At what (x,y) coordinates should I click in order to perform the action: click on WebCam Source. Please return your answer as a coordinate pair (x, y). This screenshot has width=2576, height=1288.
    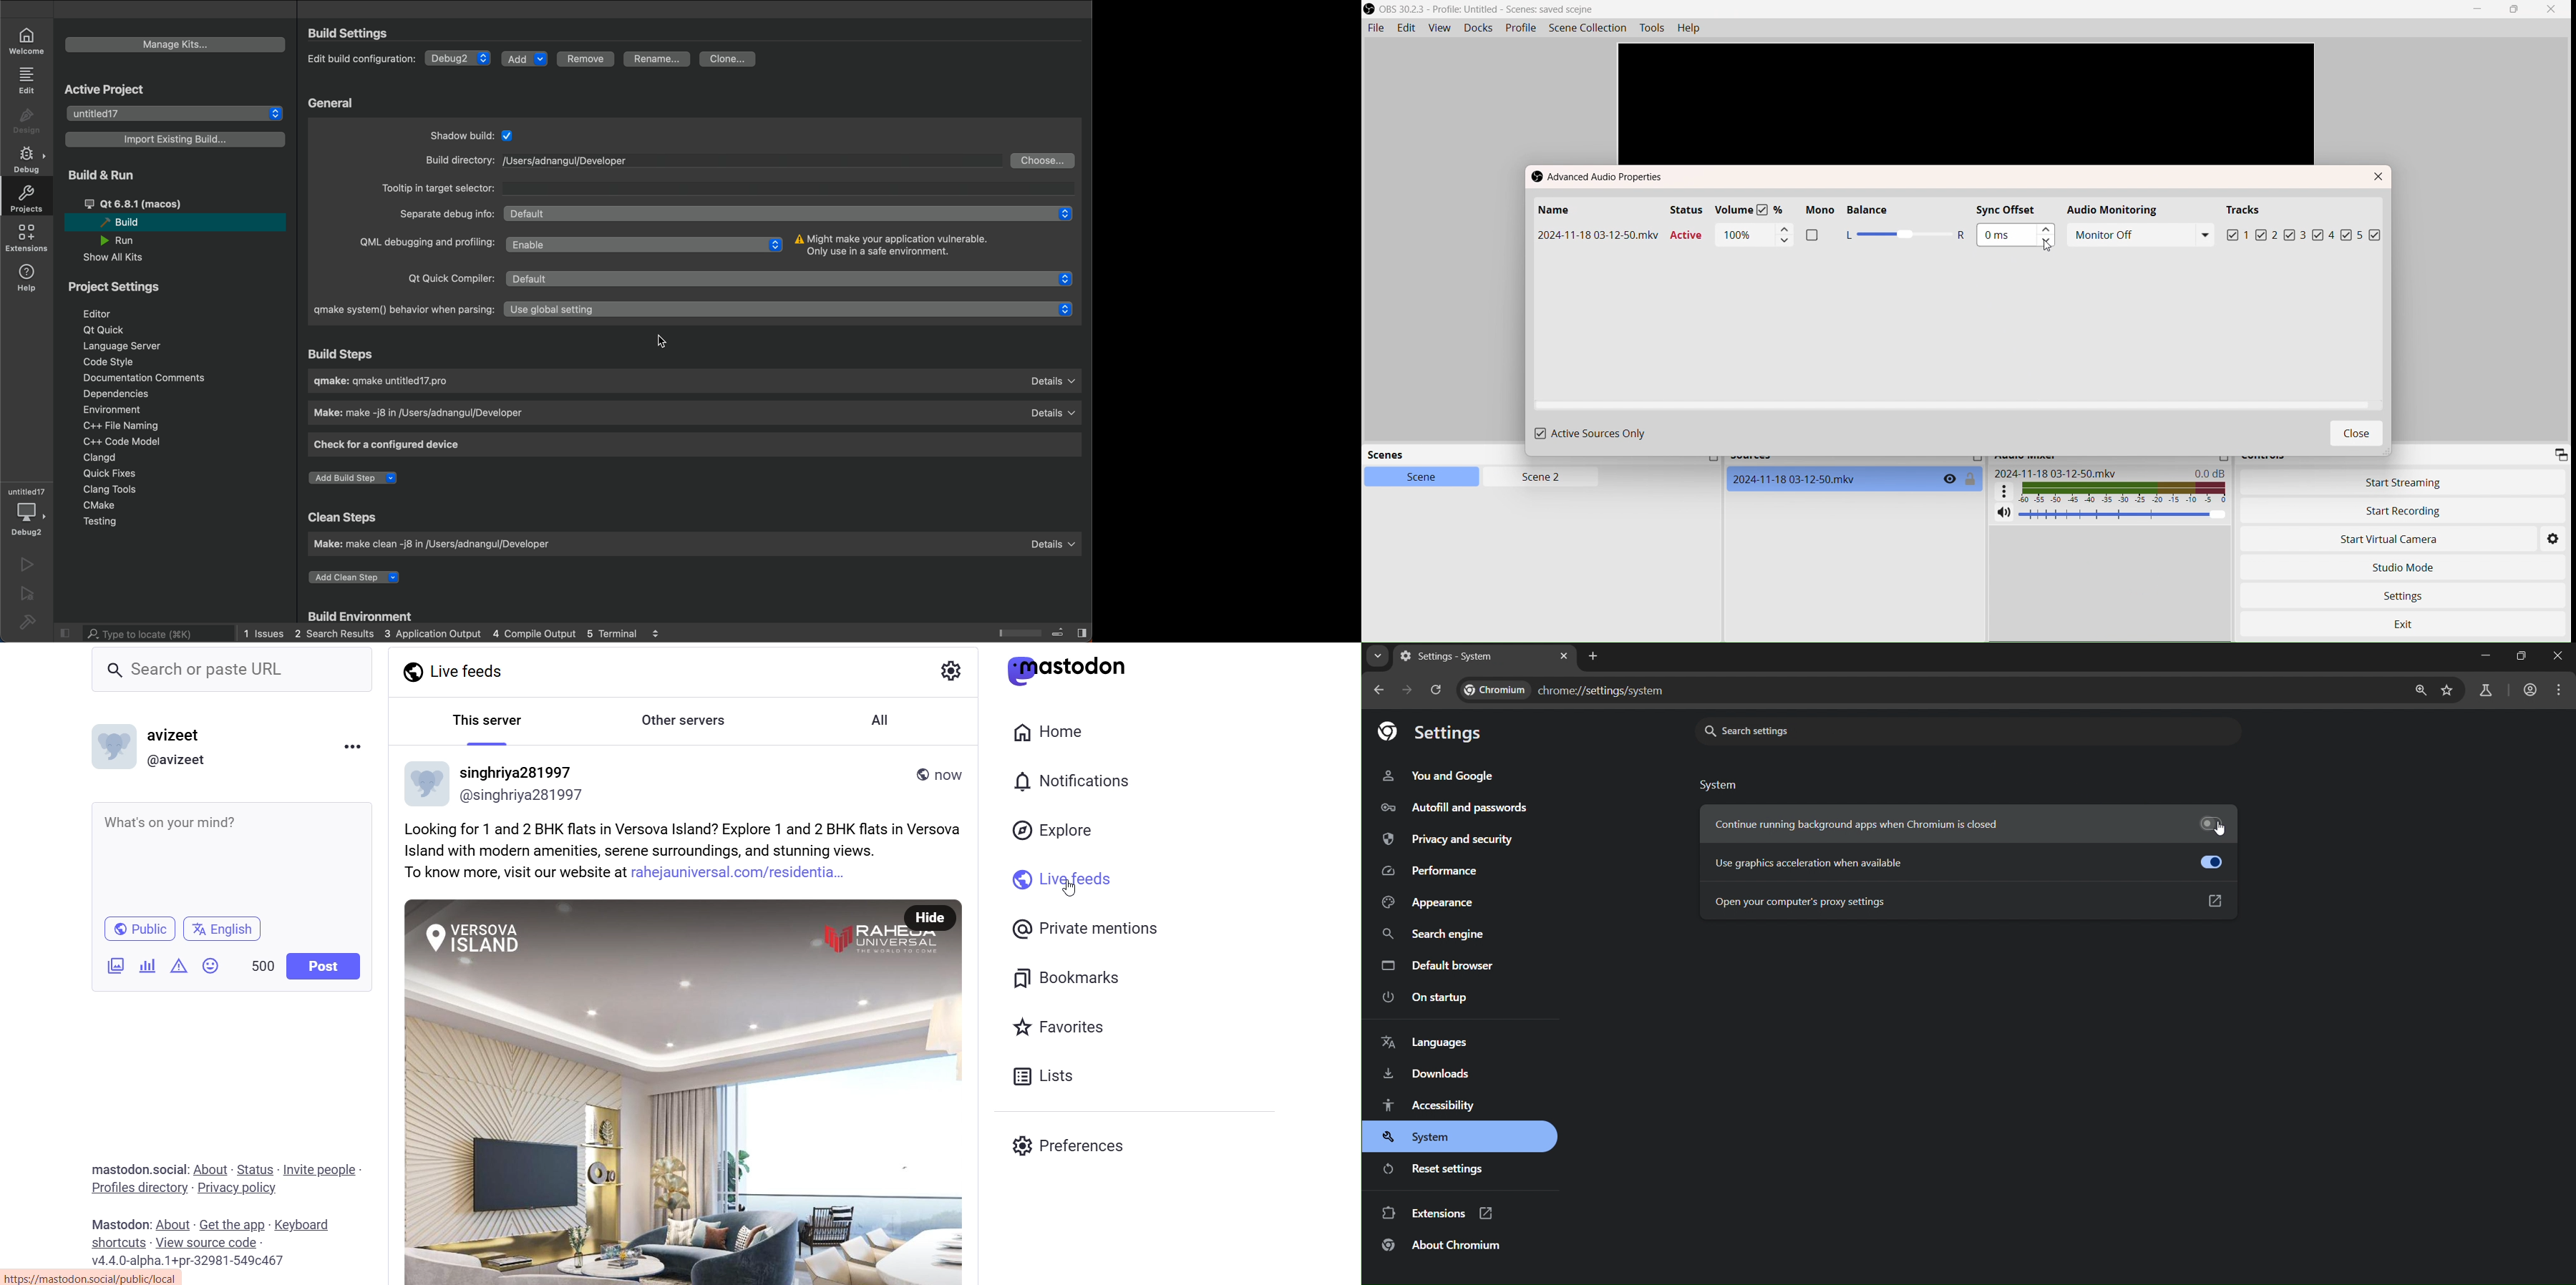
    Looking at the image, I should click on (1797, 479).